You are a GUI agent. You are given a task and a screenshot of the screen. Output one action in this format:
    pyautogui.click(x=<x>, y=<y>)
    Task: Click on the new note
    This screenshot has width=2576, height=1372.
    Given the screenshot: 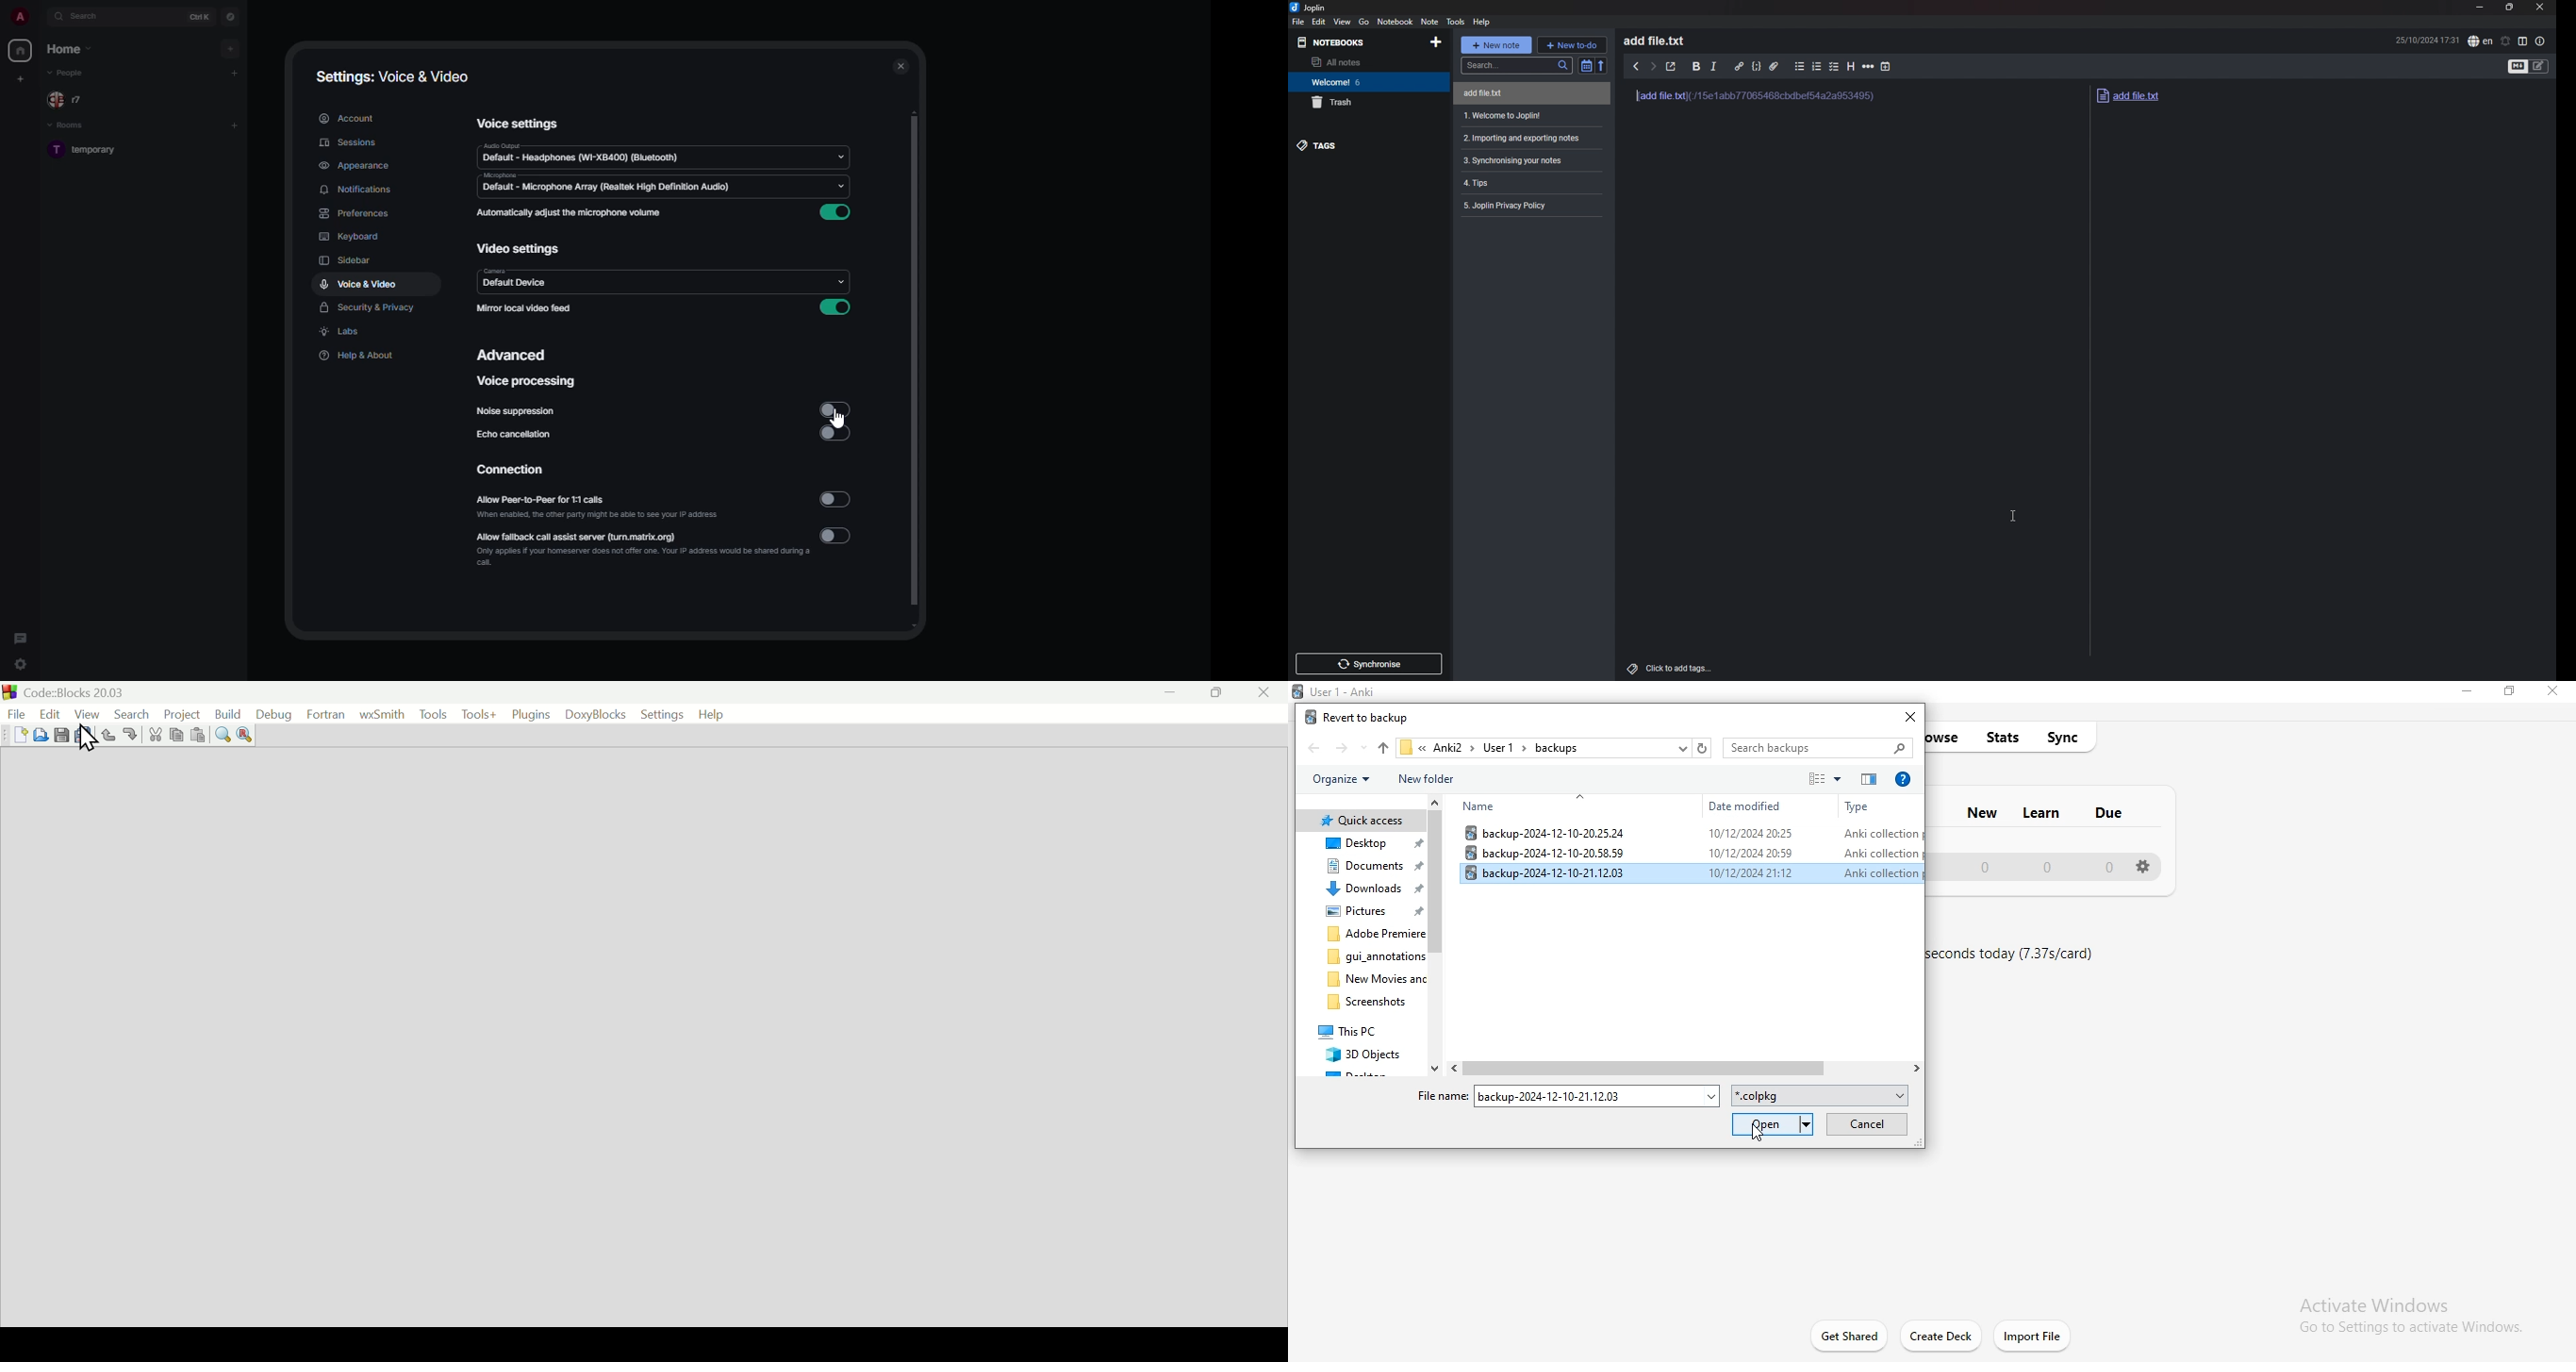 What is the action you would take?
    pyautogui.click(x=1496, y=45)
    